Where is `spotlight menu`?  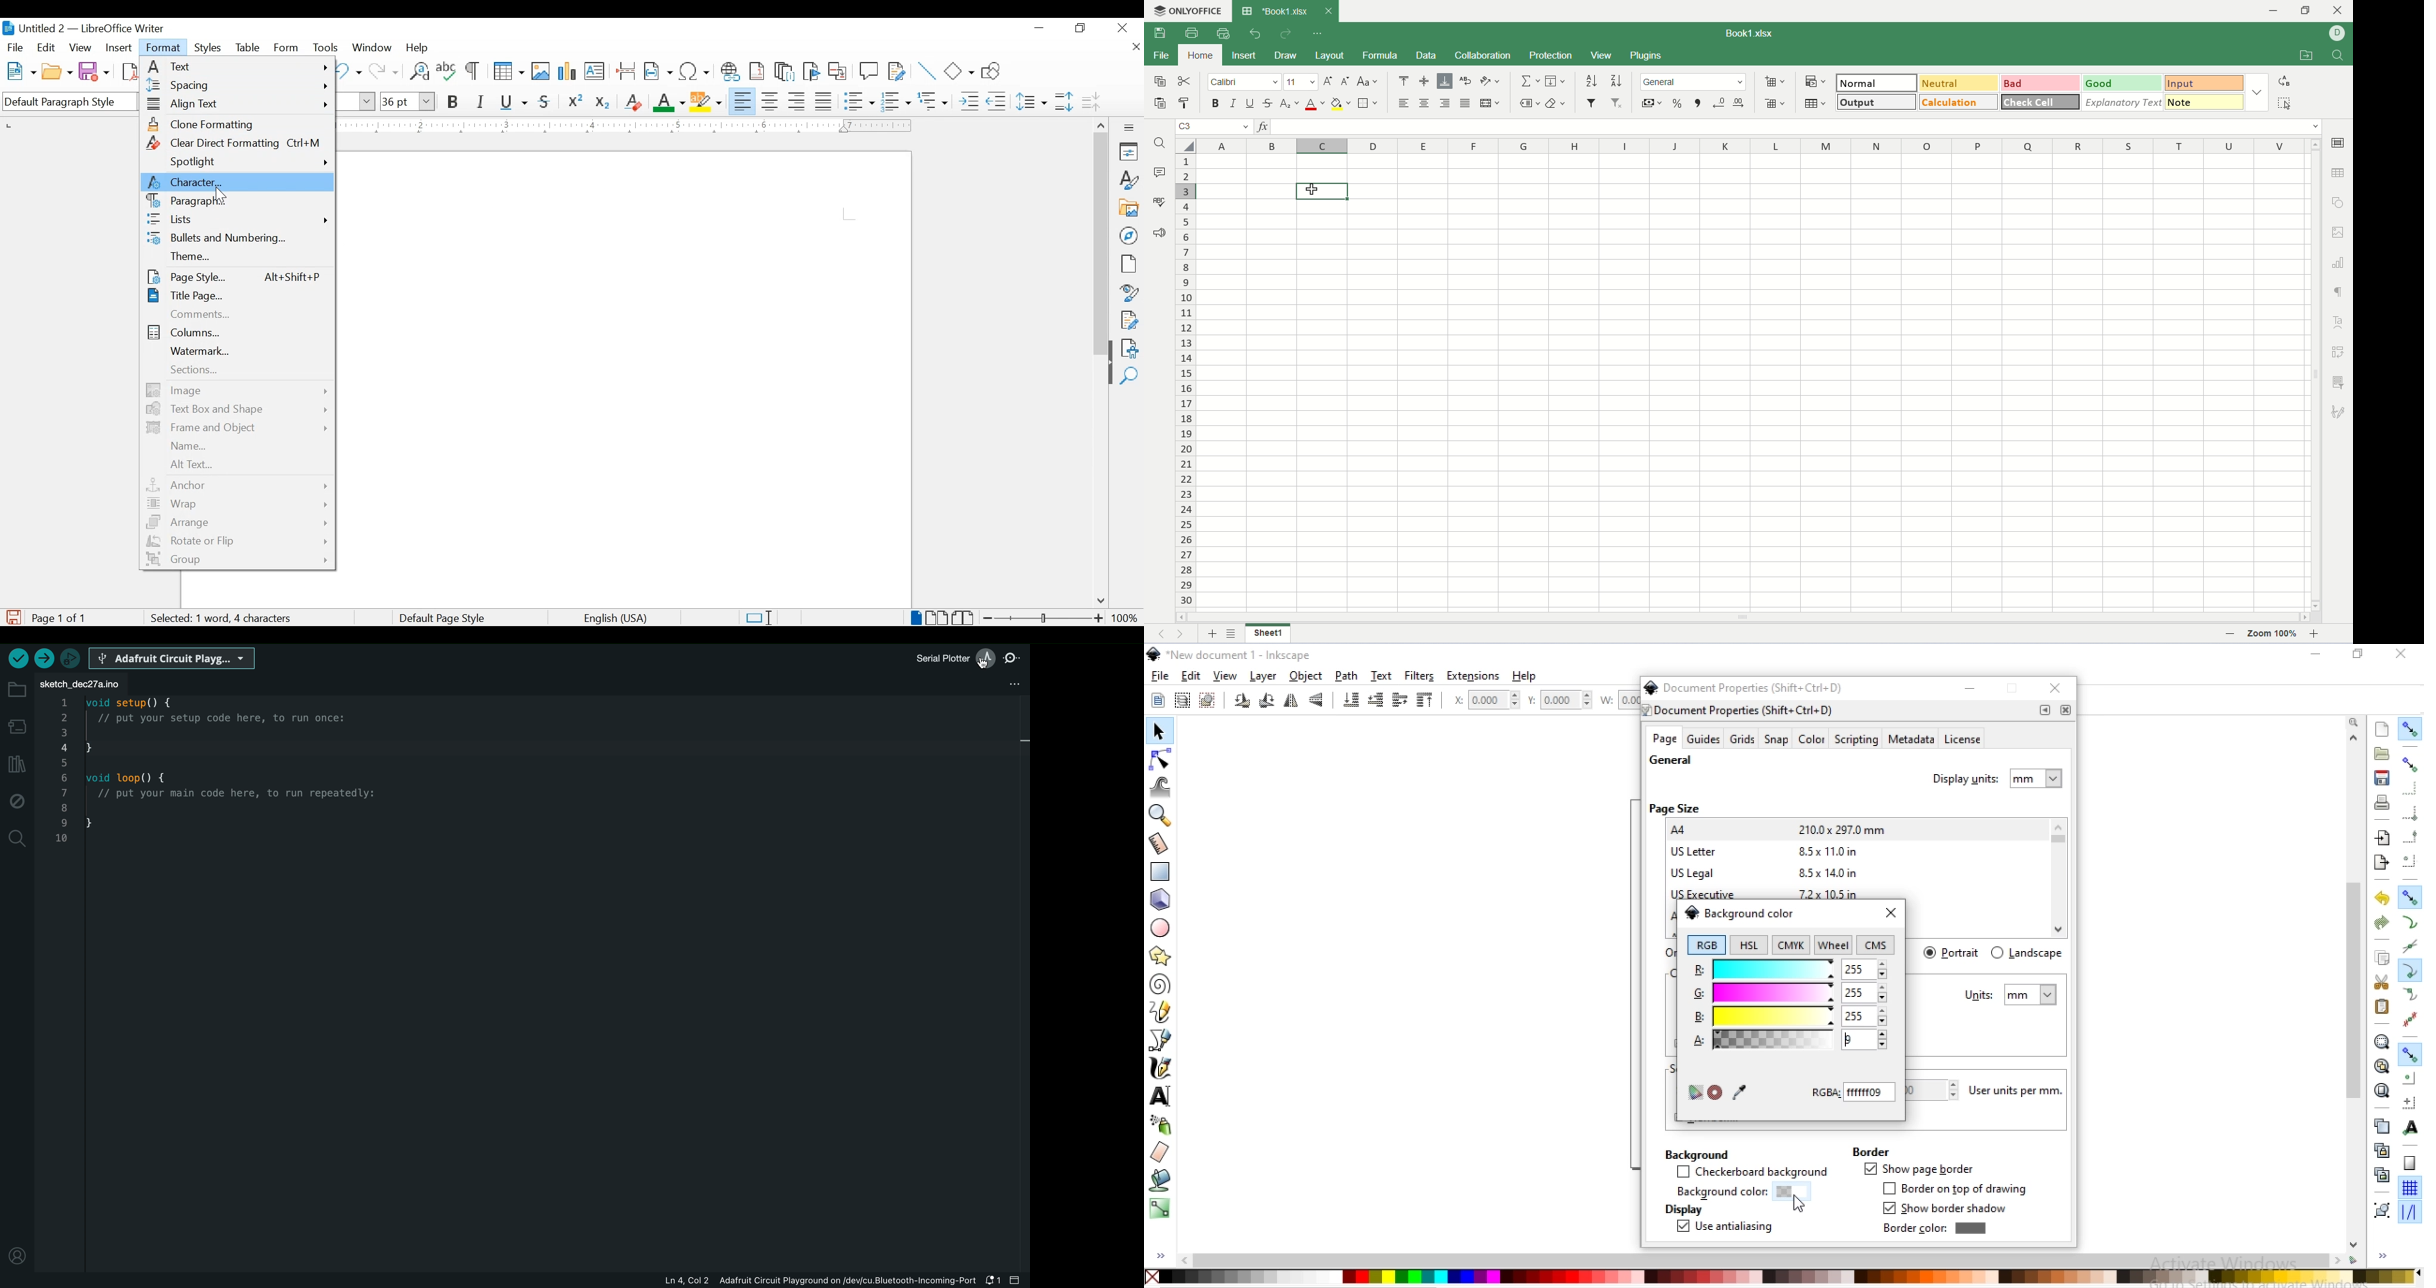 spotlight menu is located at coordinates (250, 162).